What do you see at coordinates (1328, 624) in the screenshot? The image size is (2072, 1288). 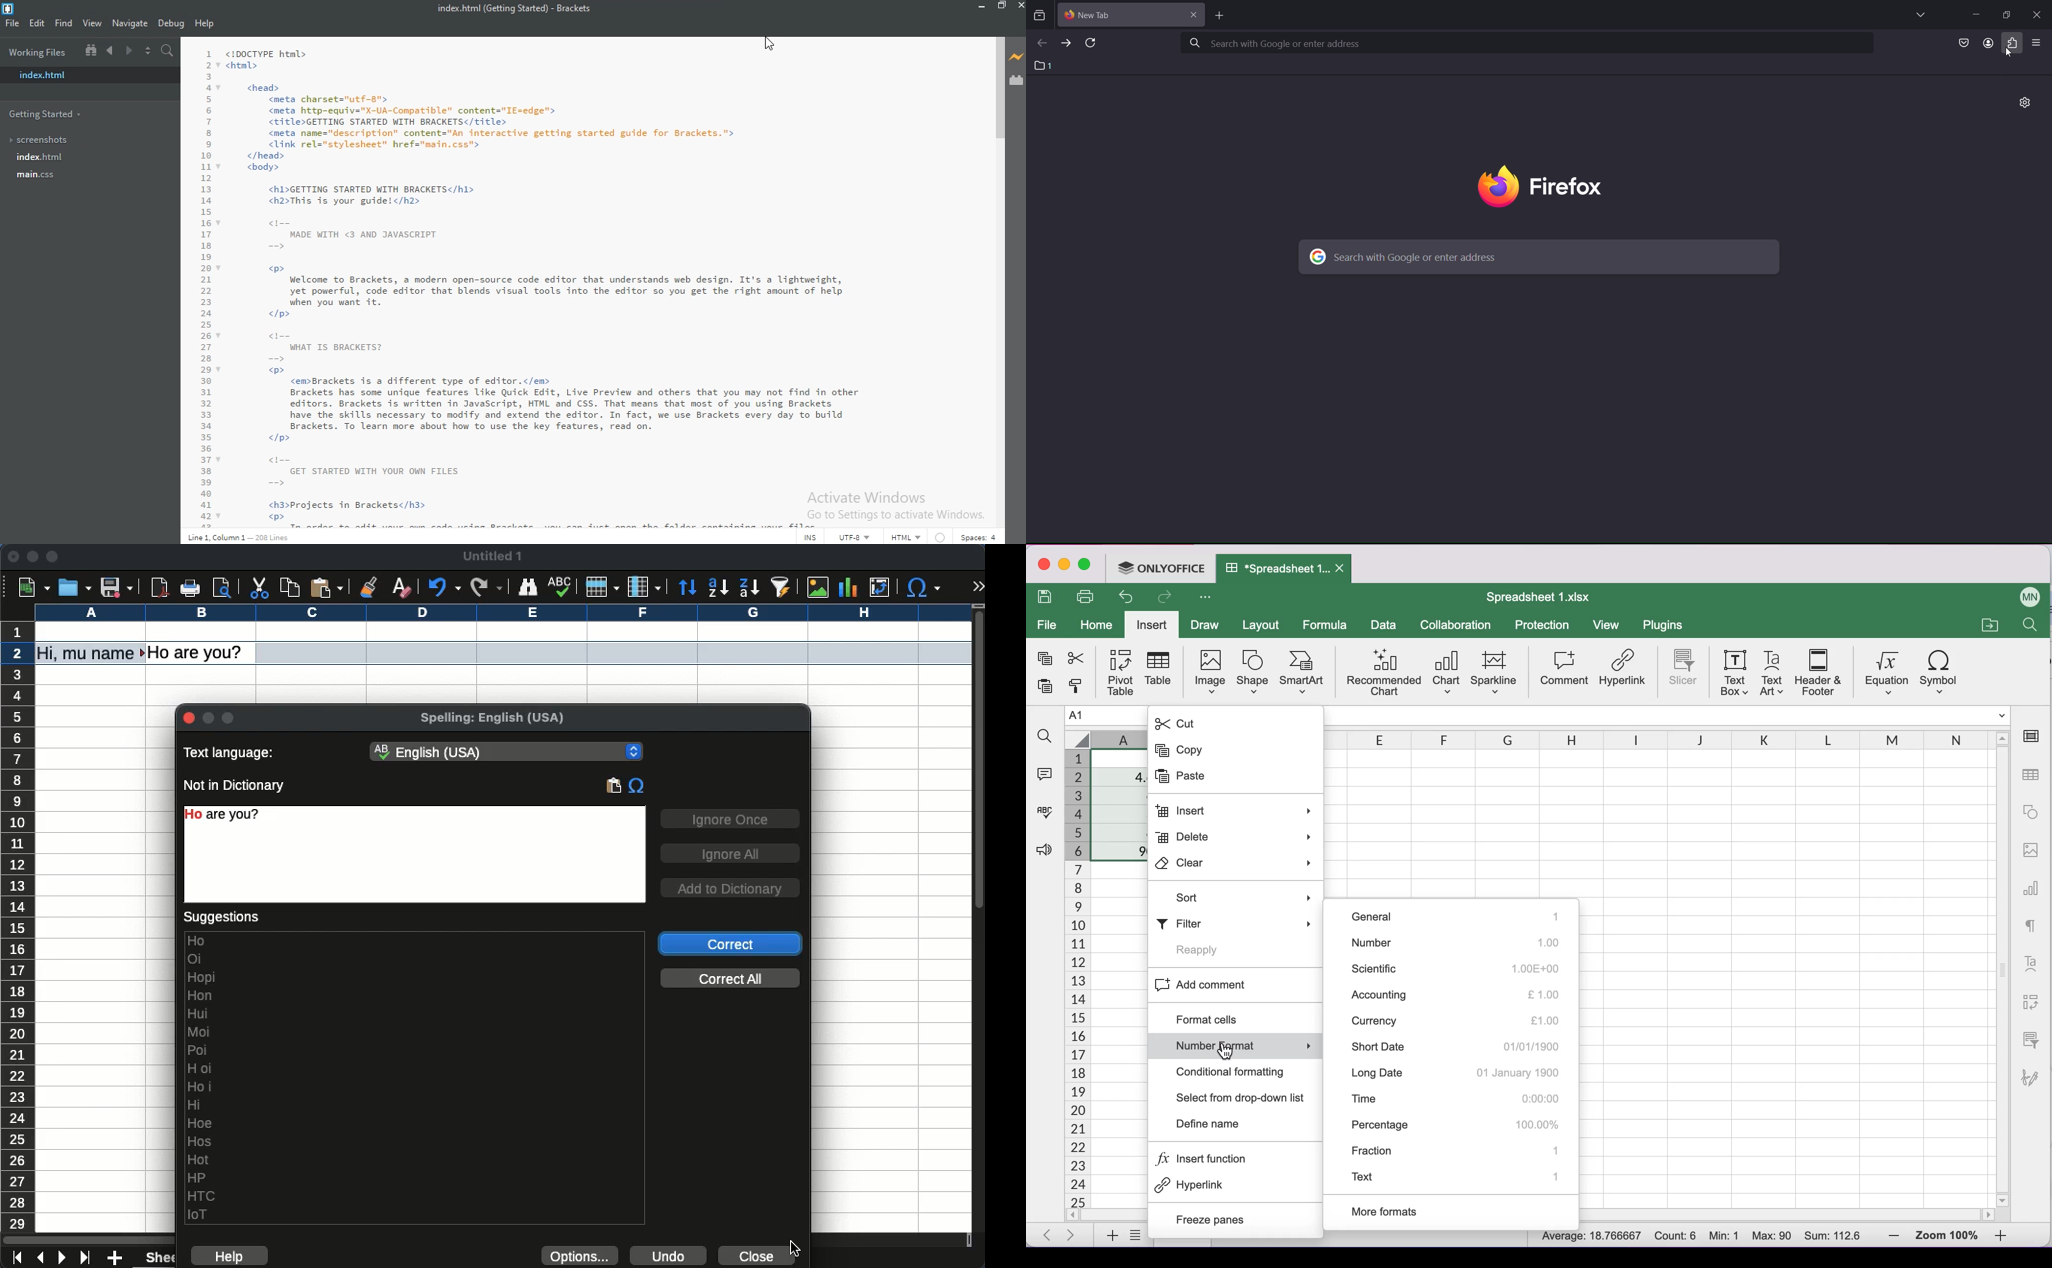 I see `formula` at bounding box center [1328, 624].